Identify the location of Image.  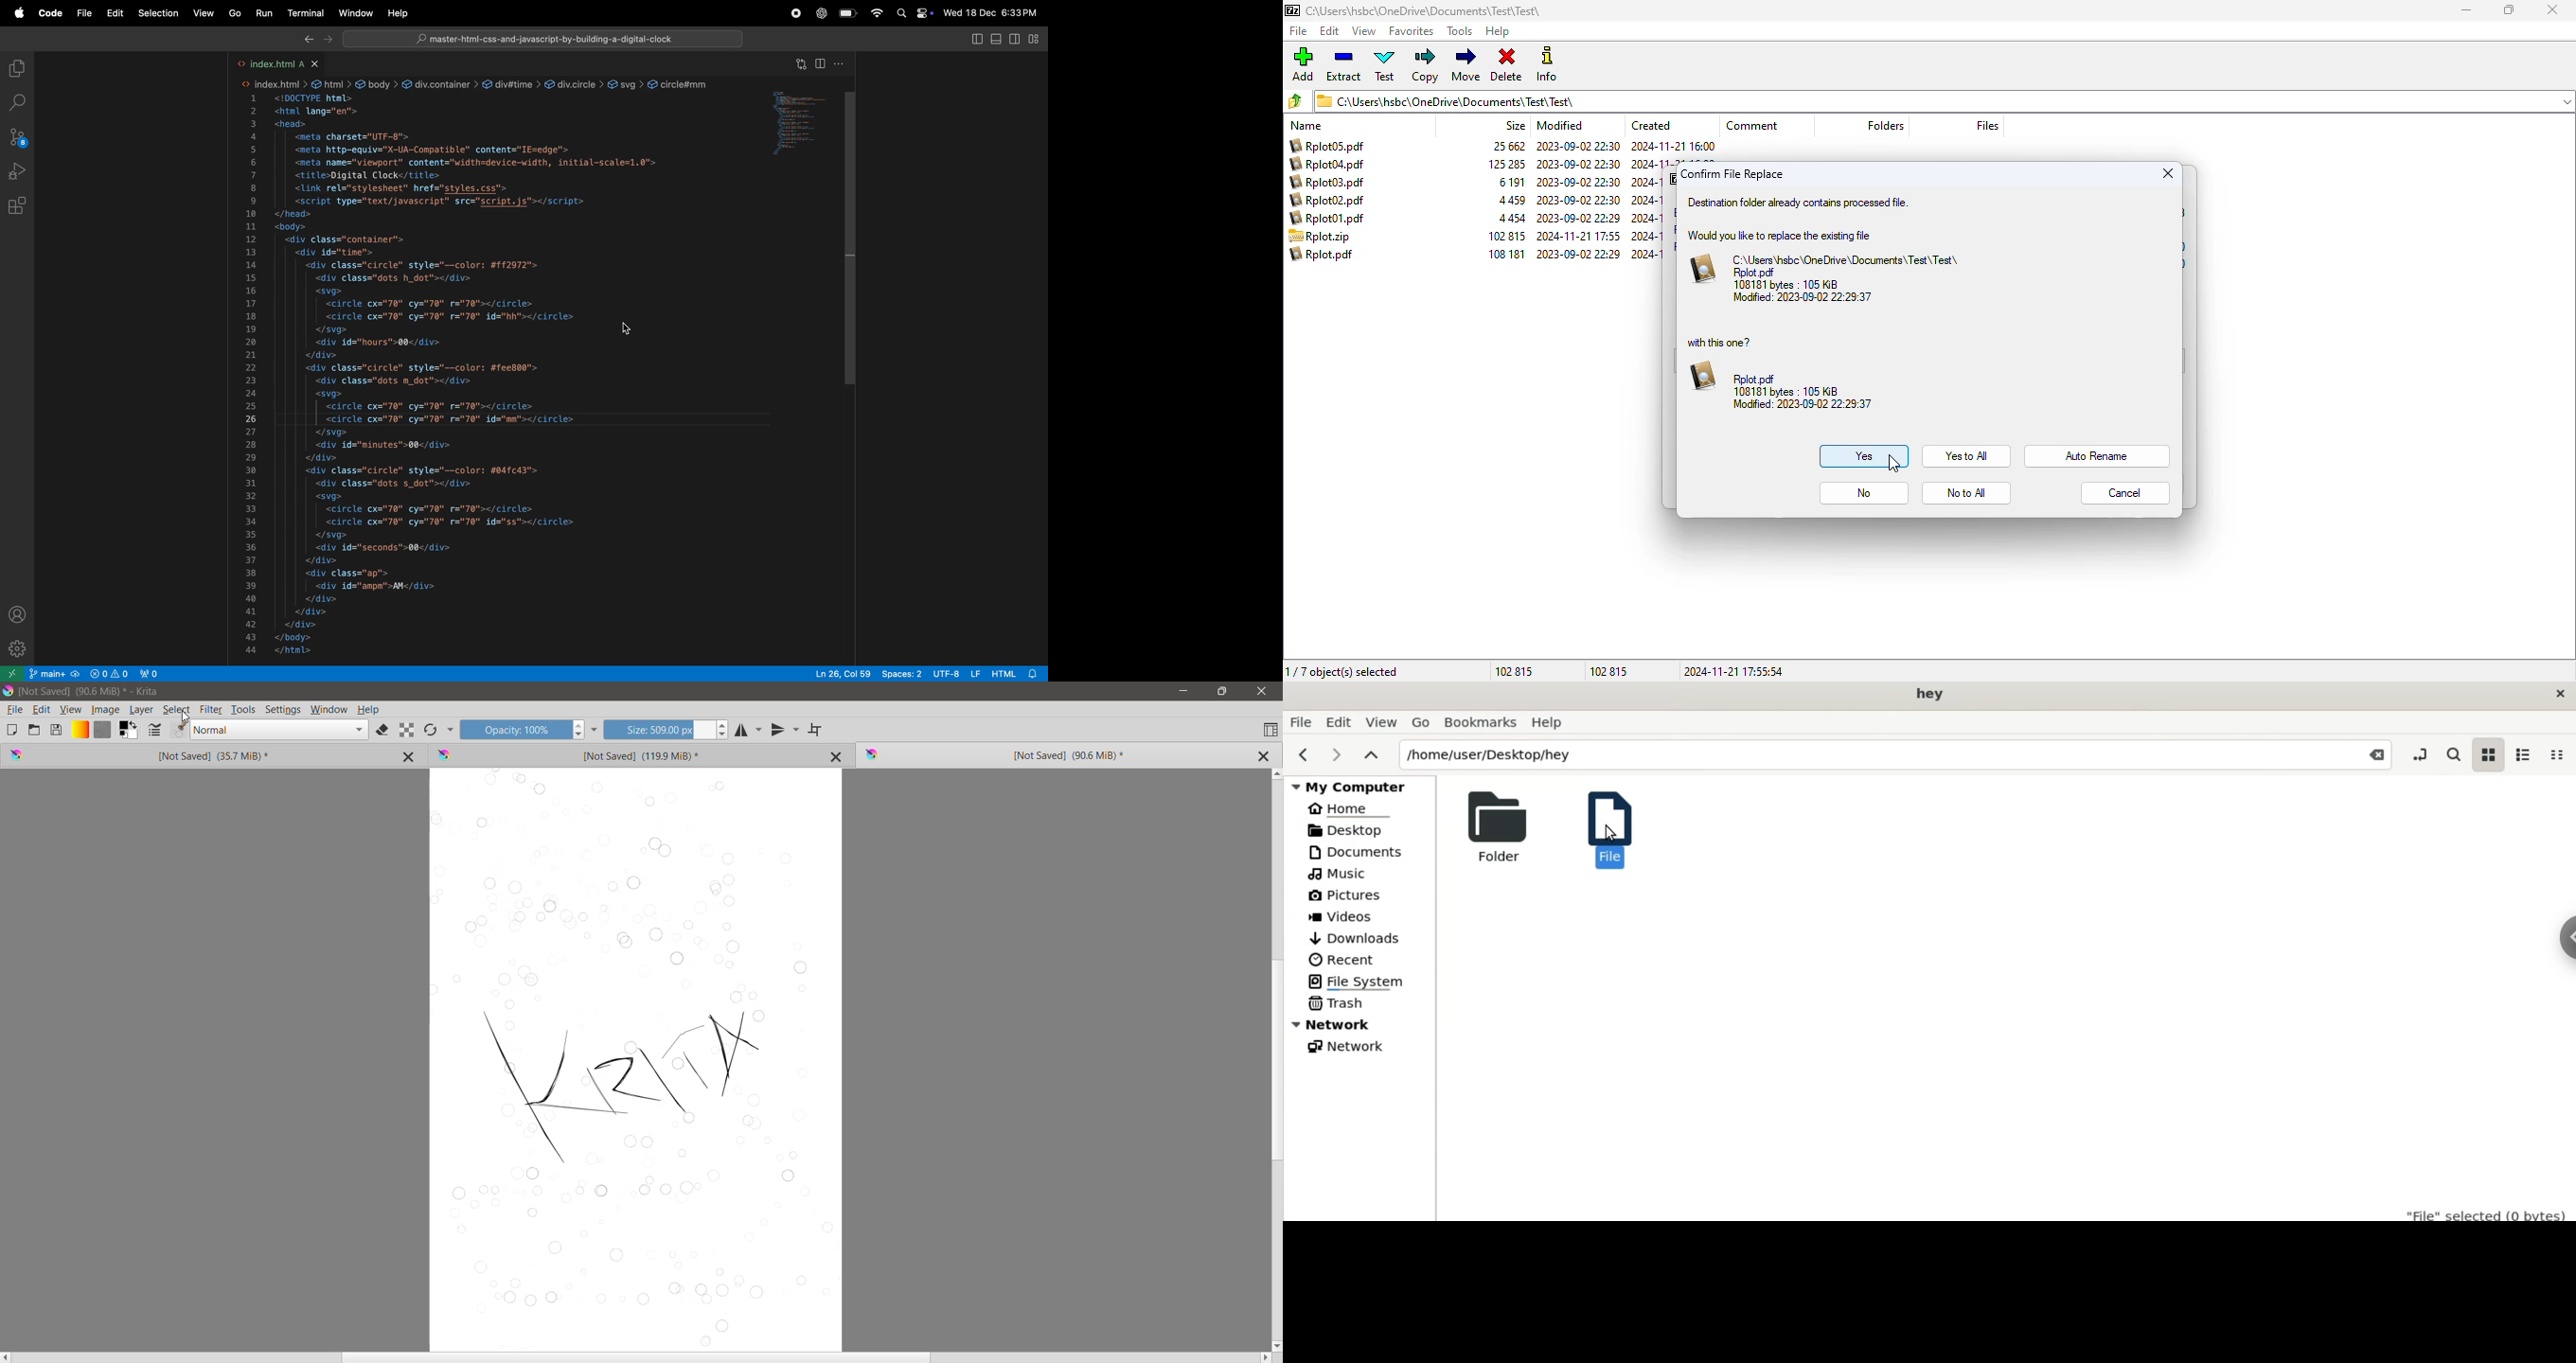
(106, 710).